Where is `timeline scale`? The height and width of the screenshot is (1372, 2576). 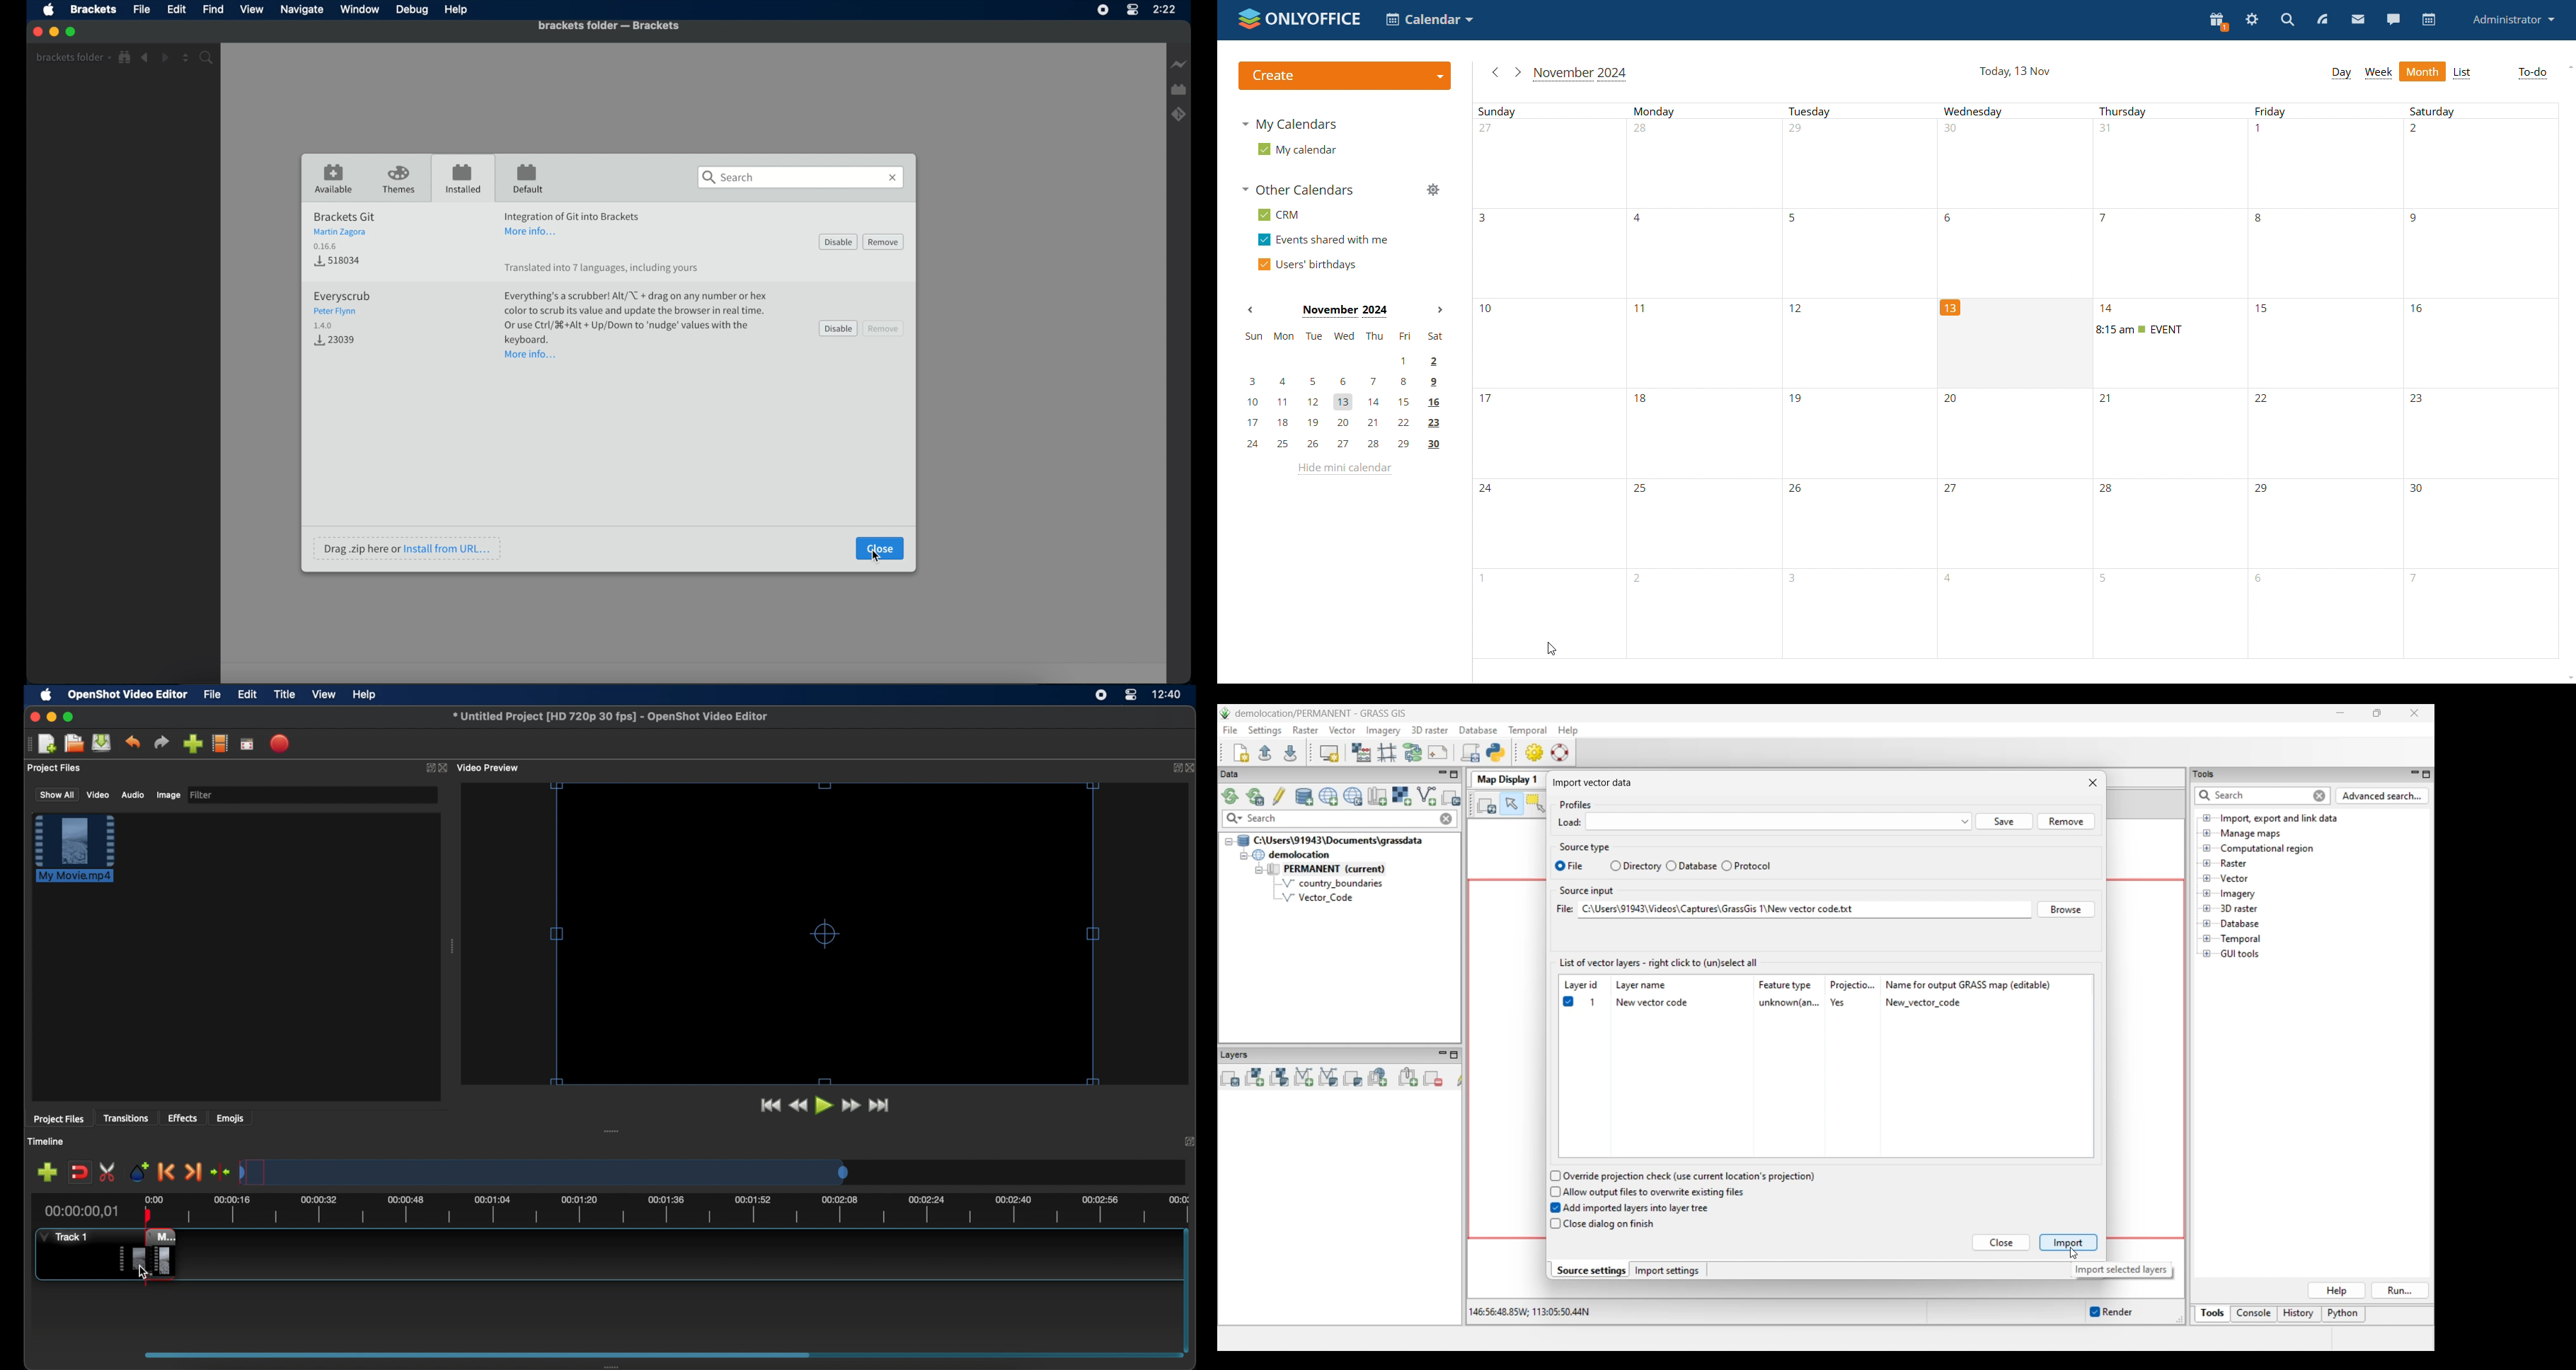 timeline scale is located at coordinates (683, 1211).